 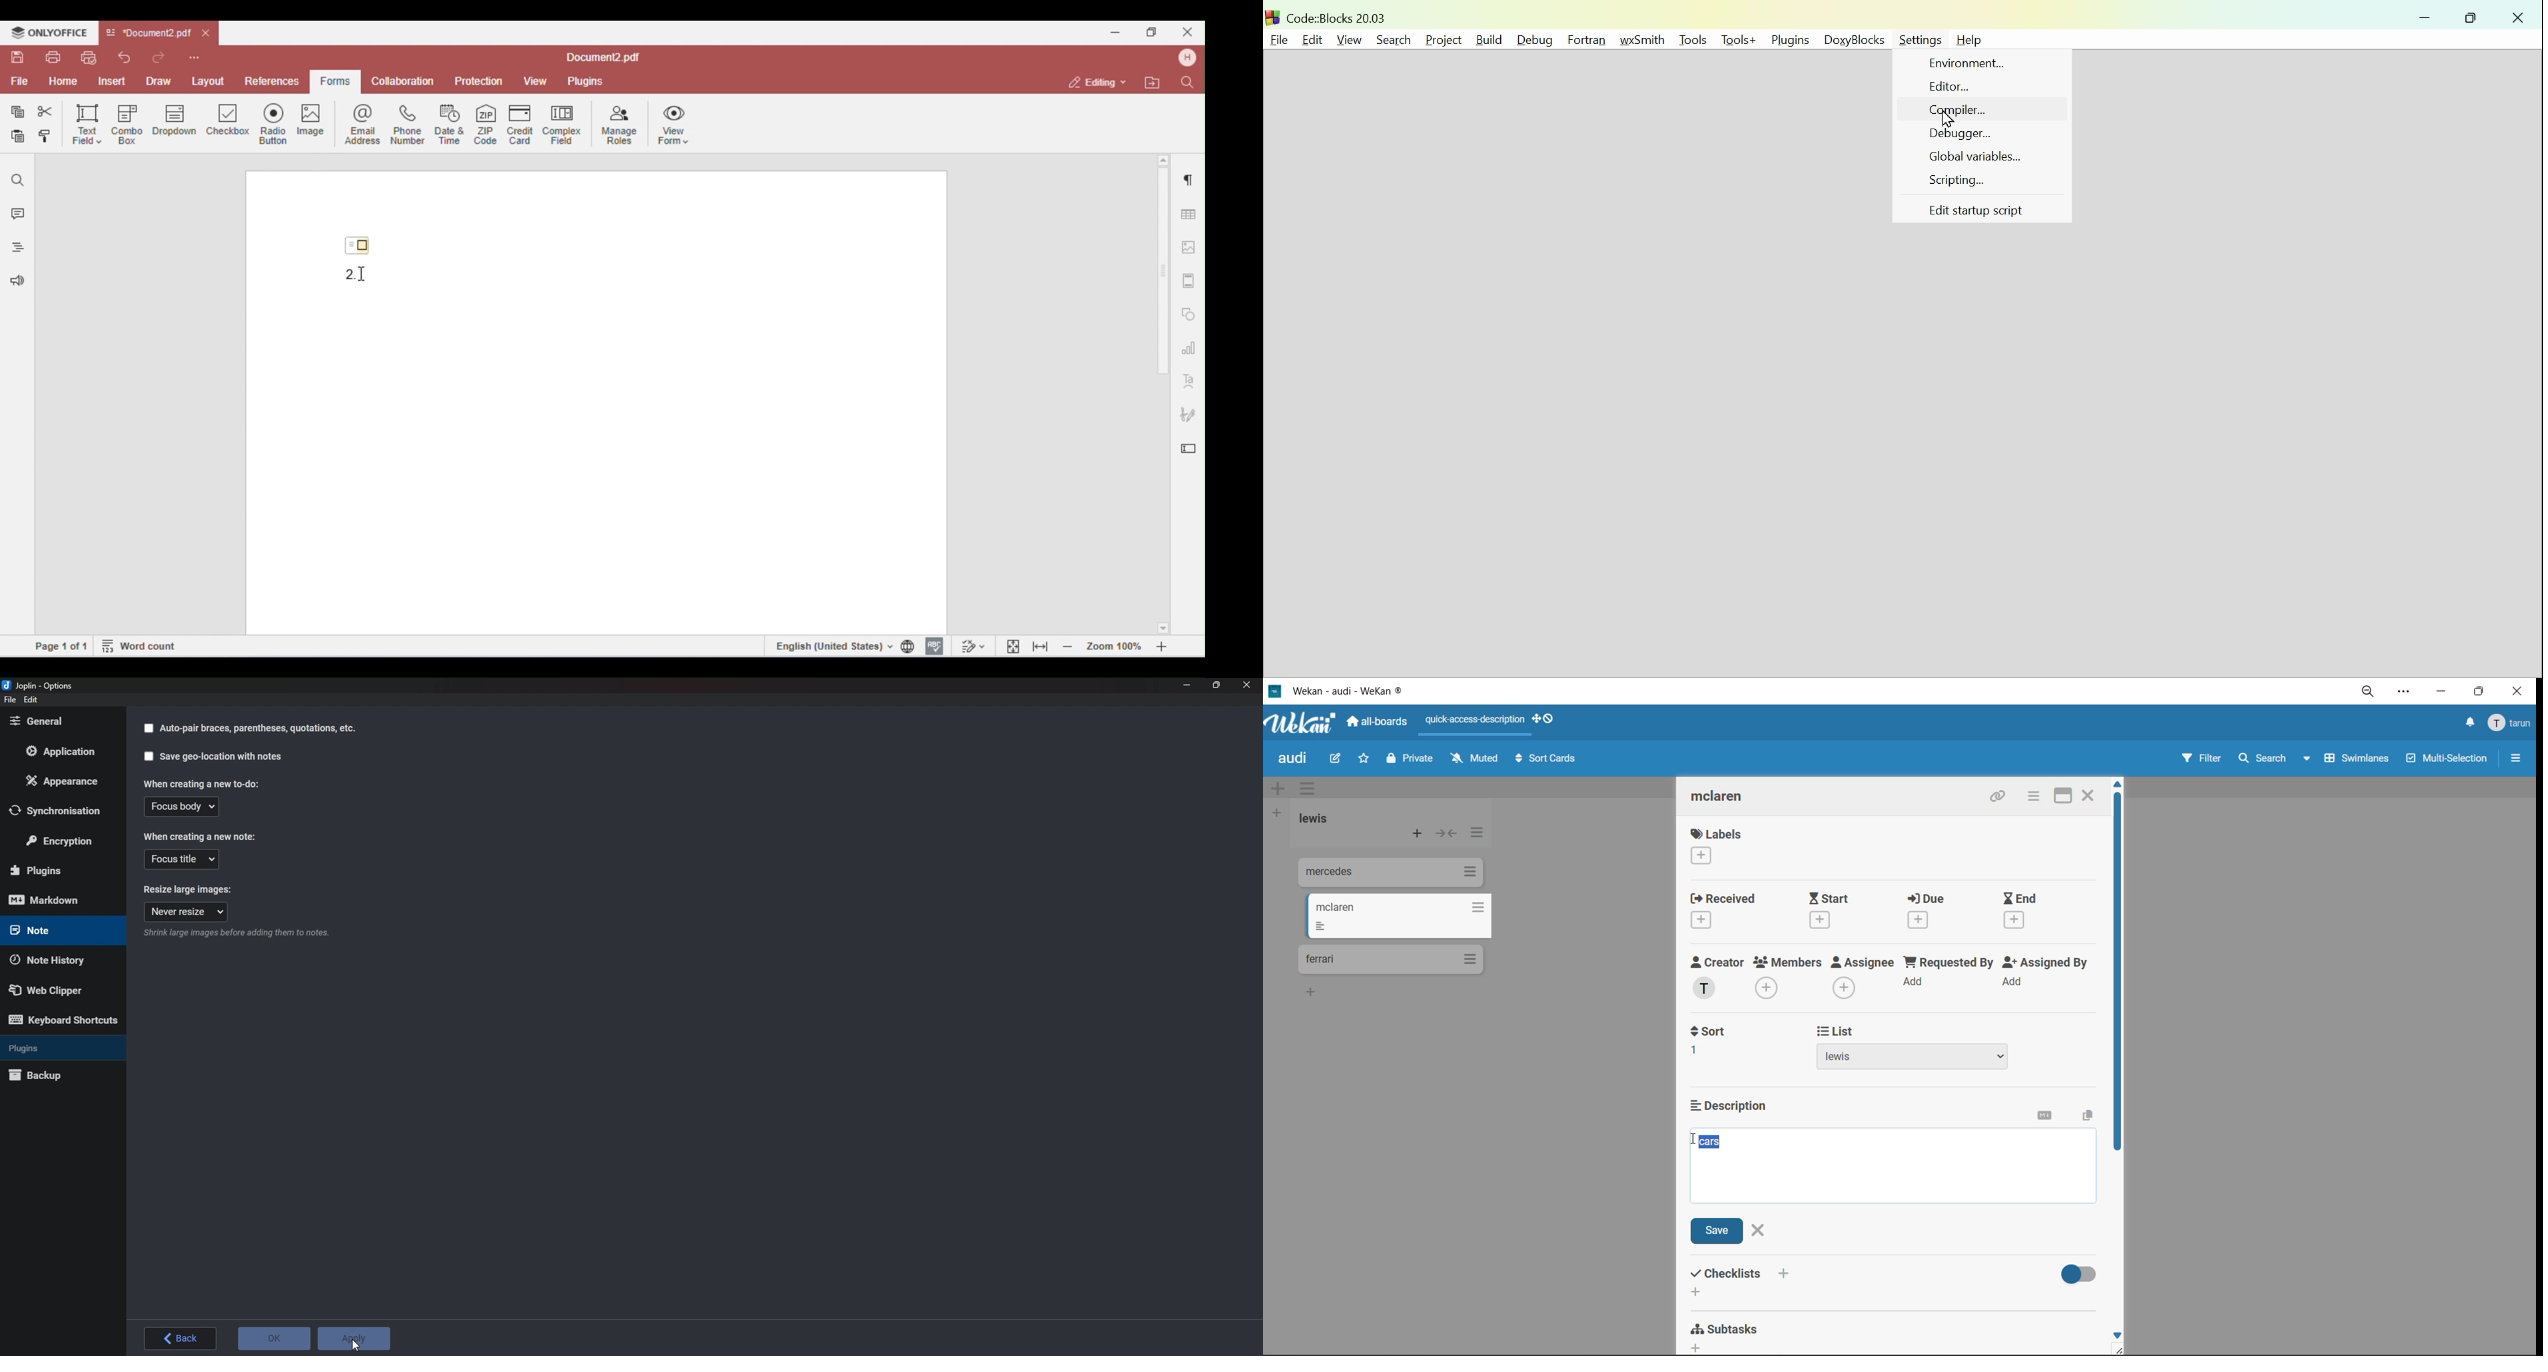 I want to click on show desktop drag handles, so click(x=1546, y=718).